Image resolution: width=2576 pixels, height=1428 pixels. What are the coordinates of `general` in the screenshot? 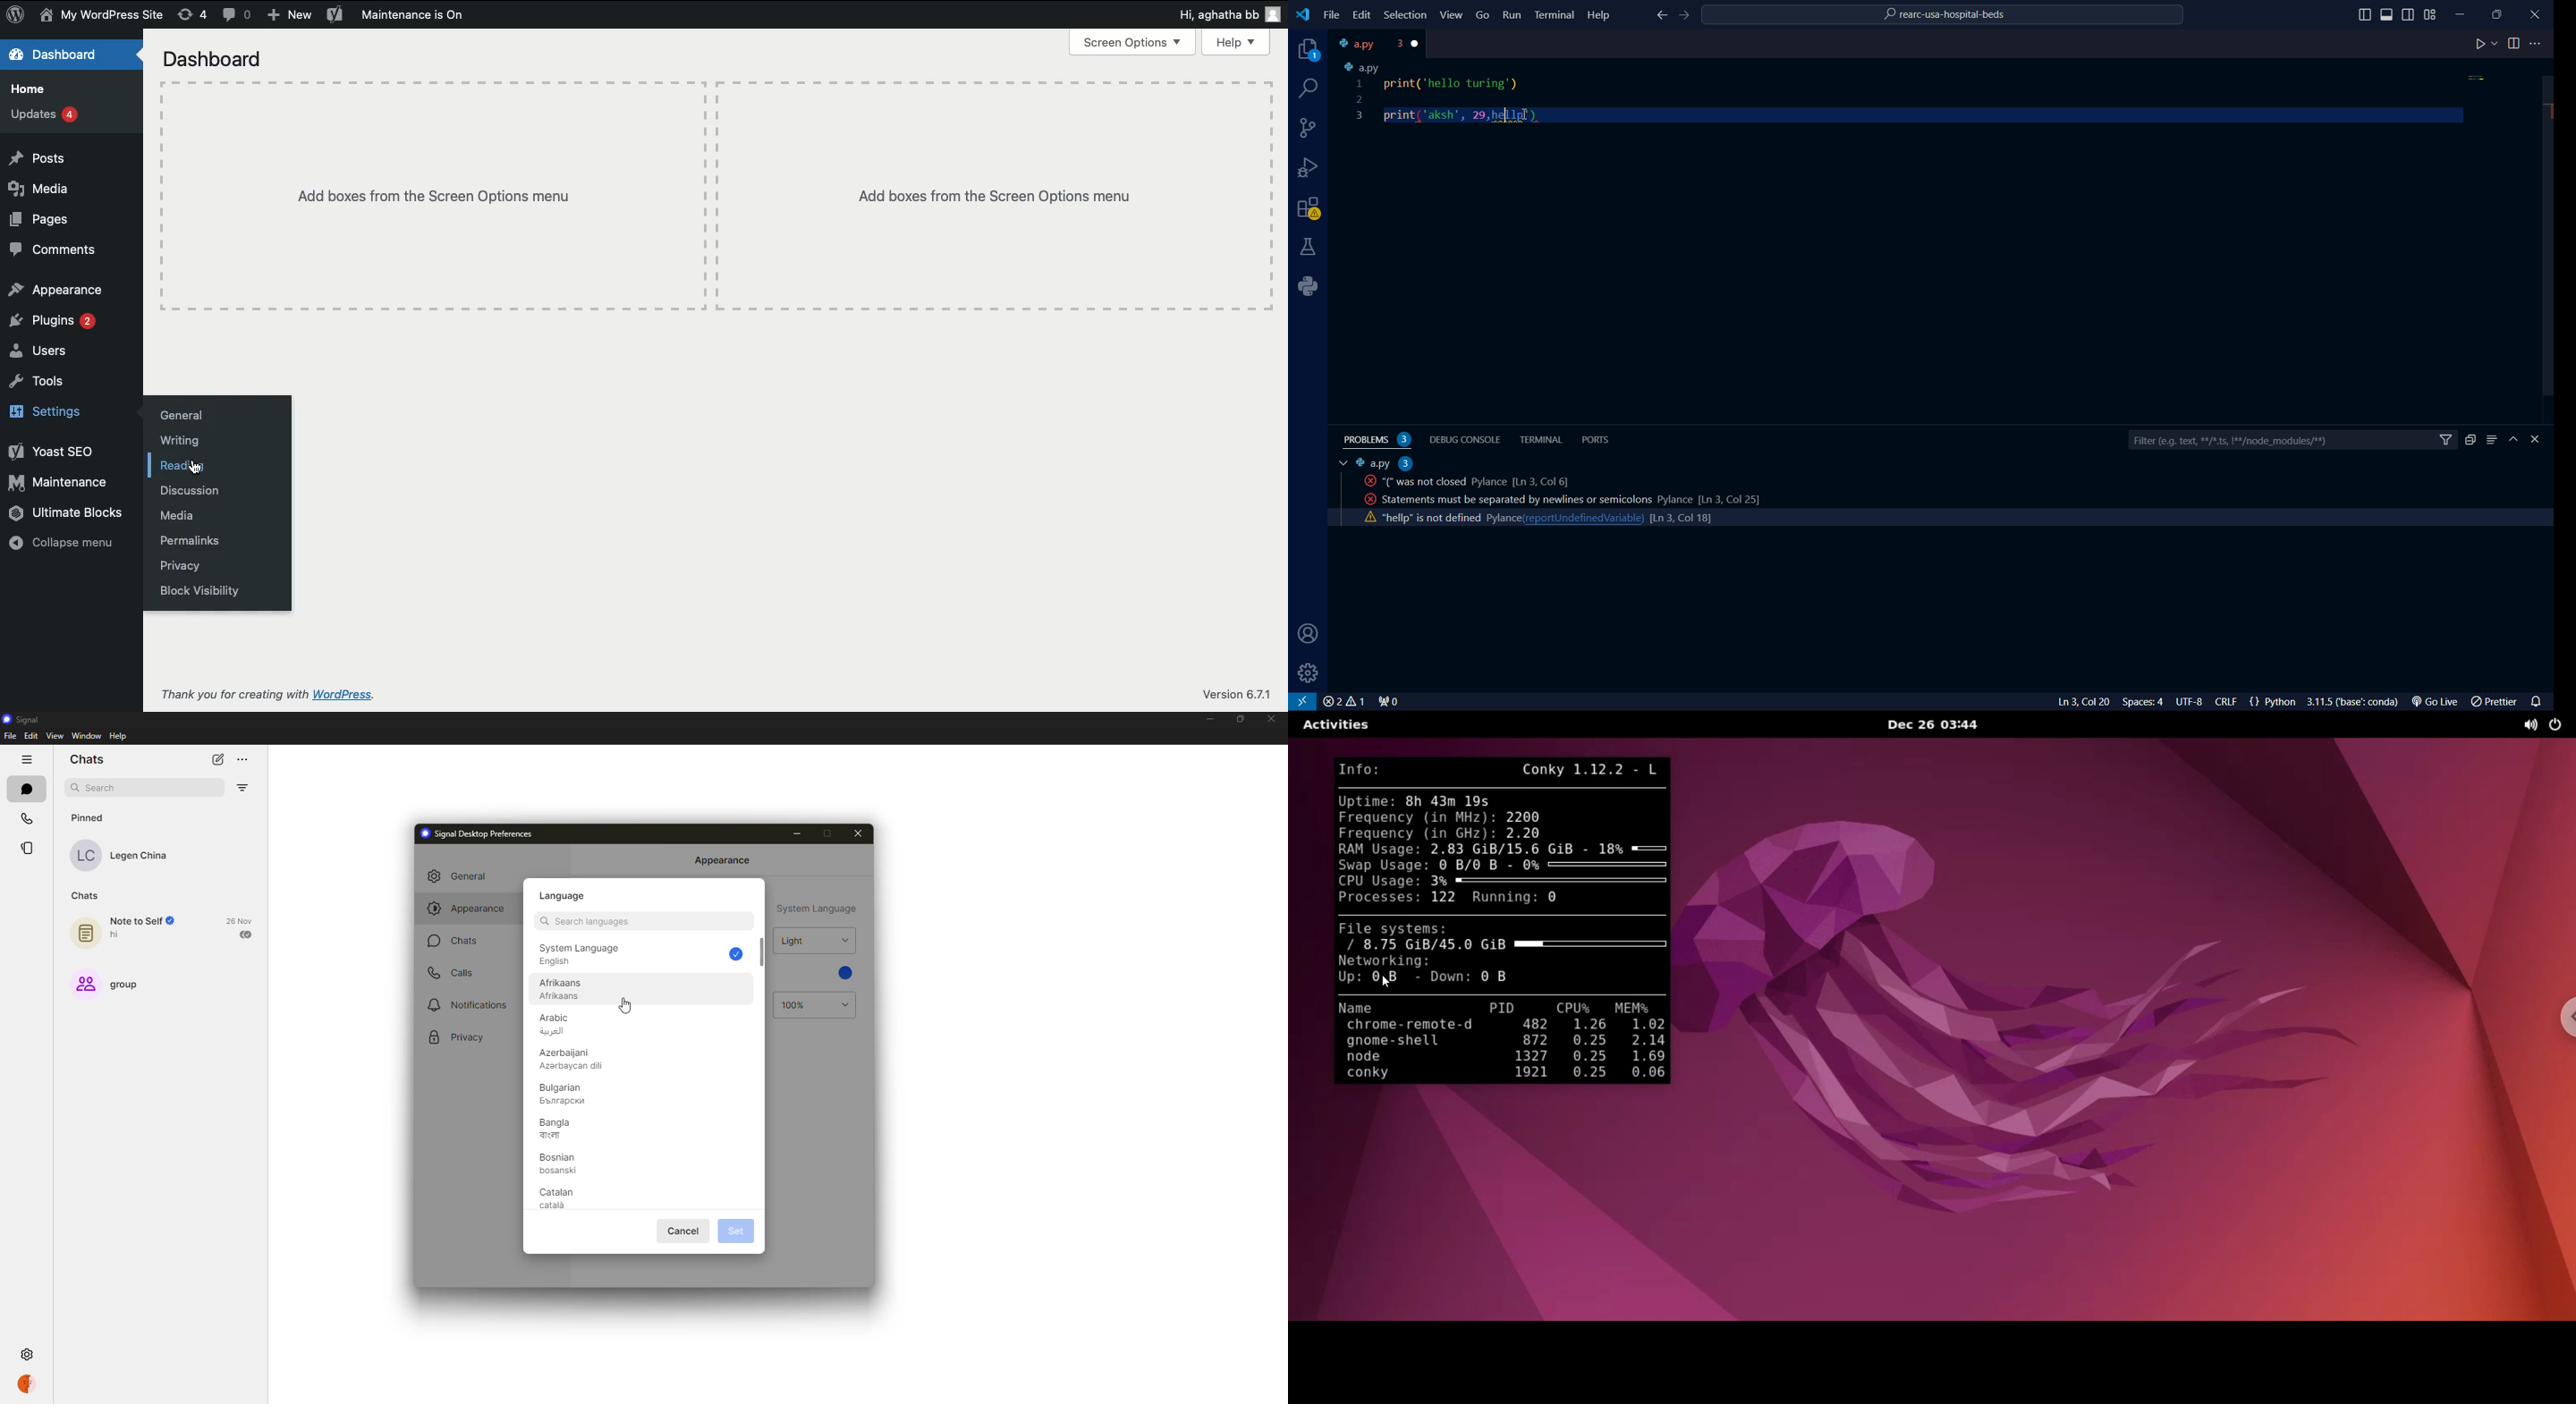 It's located at (467, 877).